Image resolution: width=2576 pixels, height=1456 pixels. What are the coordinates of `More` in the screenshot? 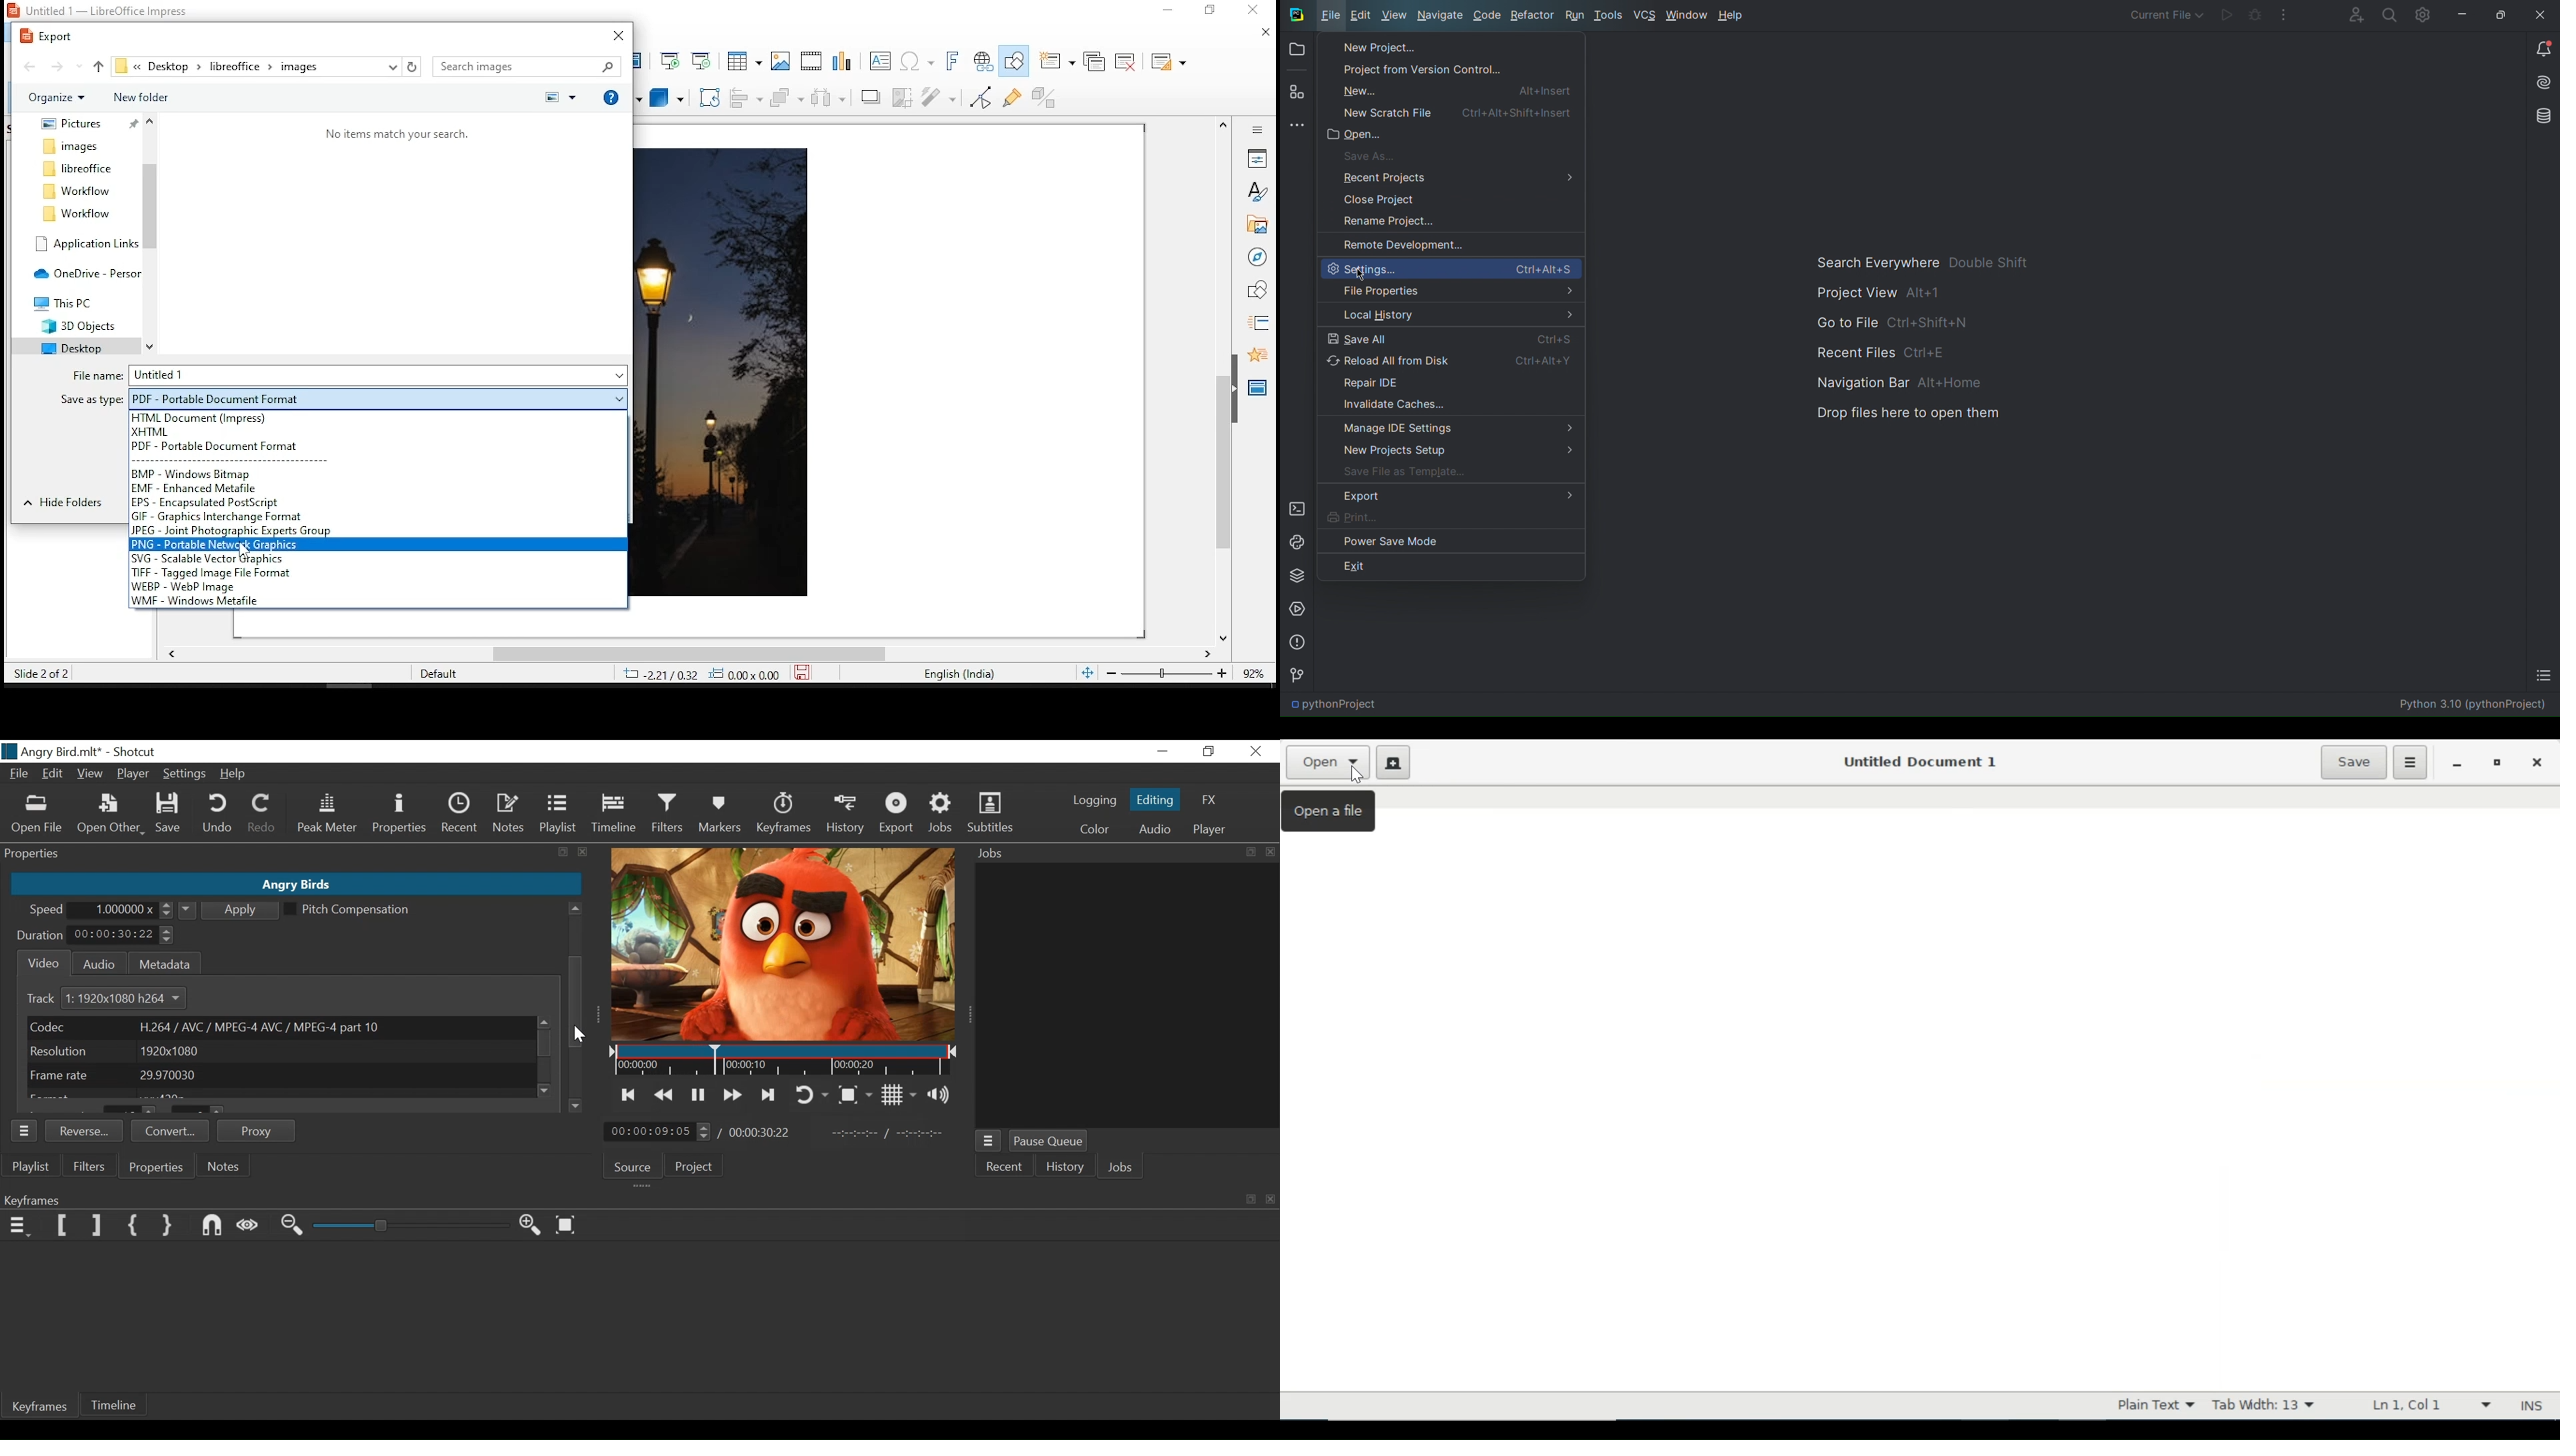 It's located at (2285, 16).